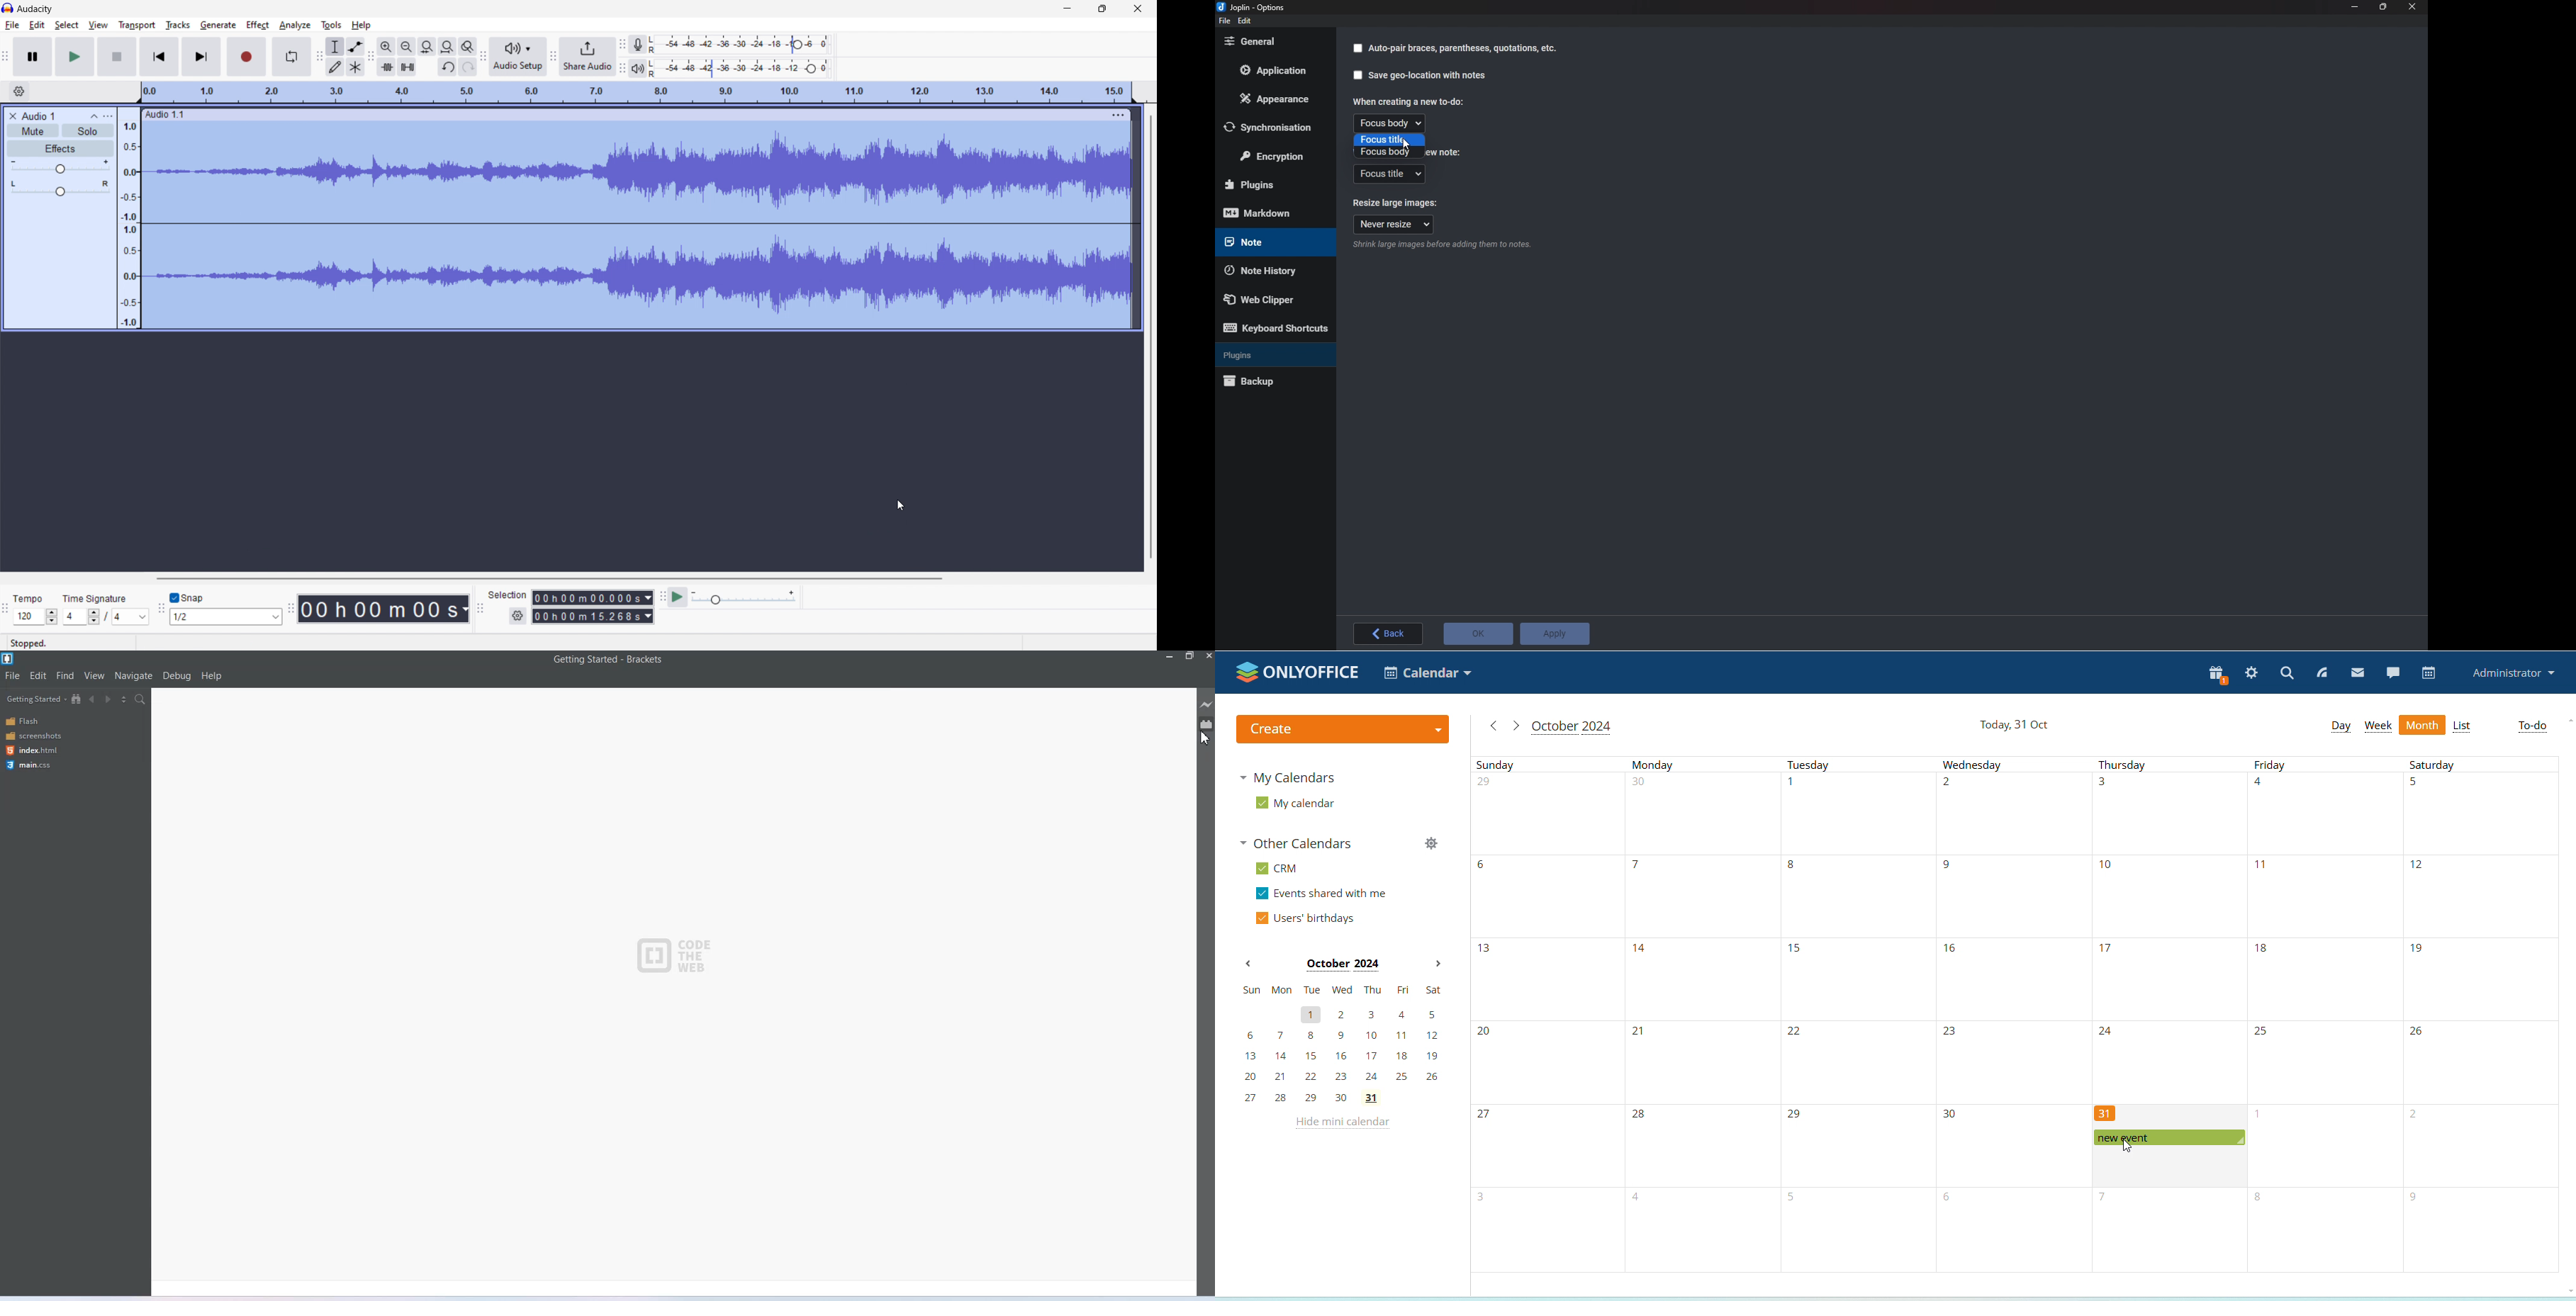  What do you see at coordinates (269, 25) in the screenshot?
I see `cursor` at bounding box center [269, 25].